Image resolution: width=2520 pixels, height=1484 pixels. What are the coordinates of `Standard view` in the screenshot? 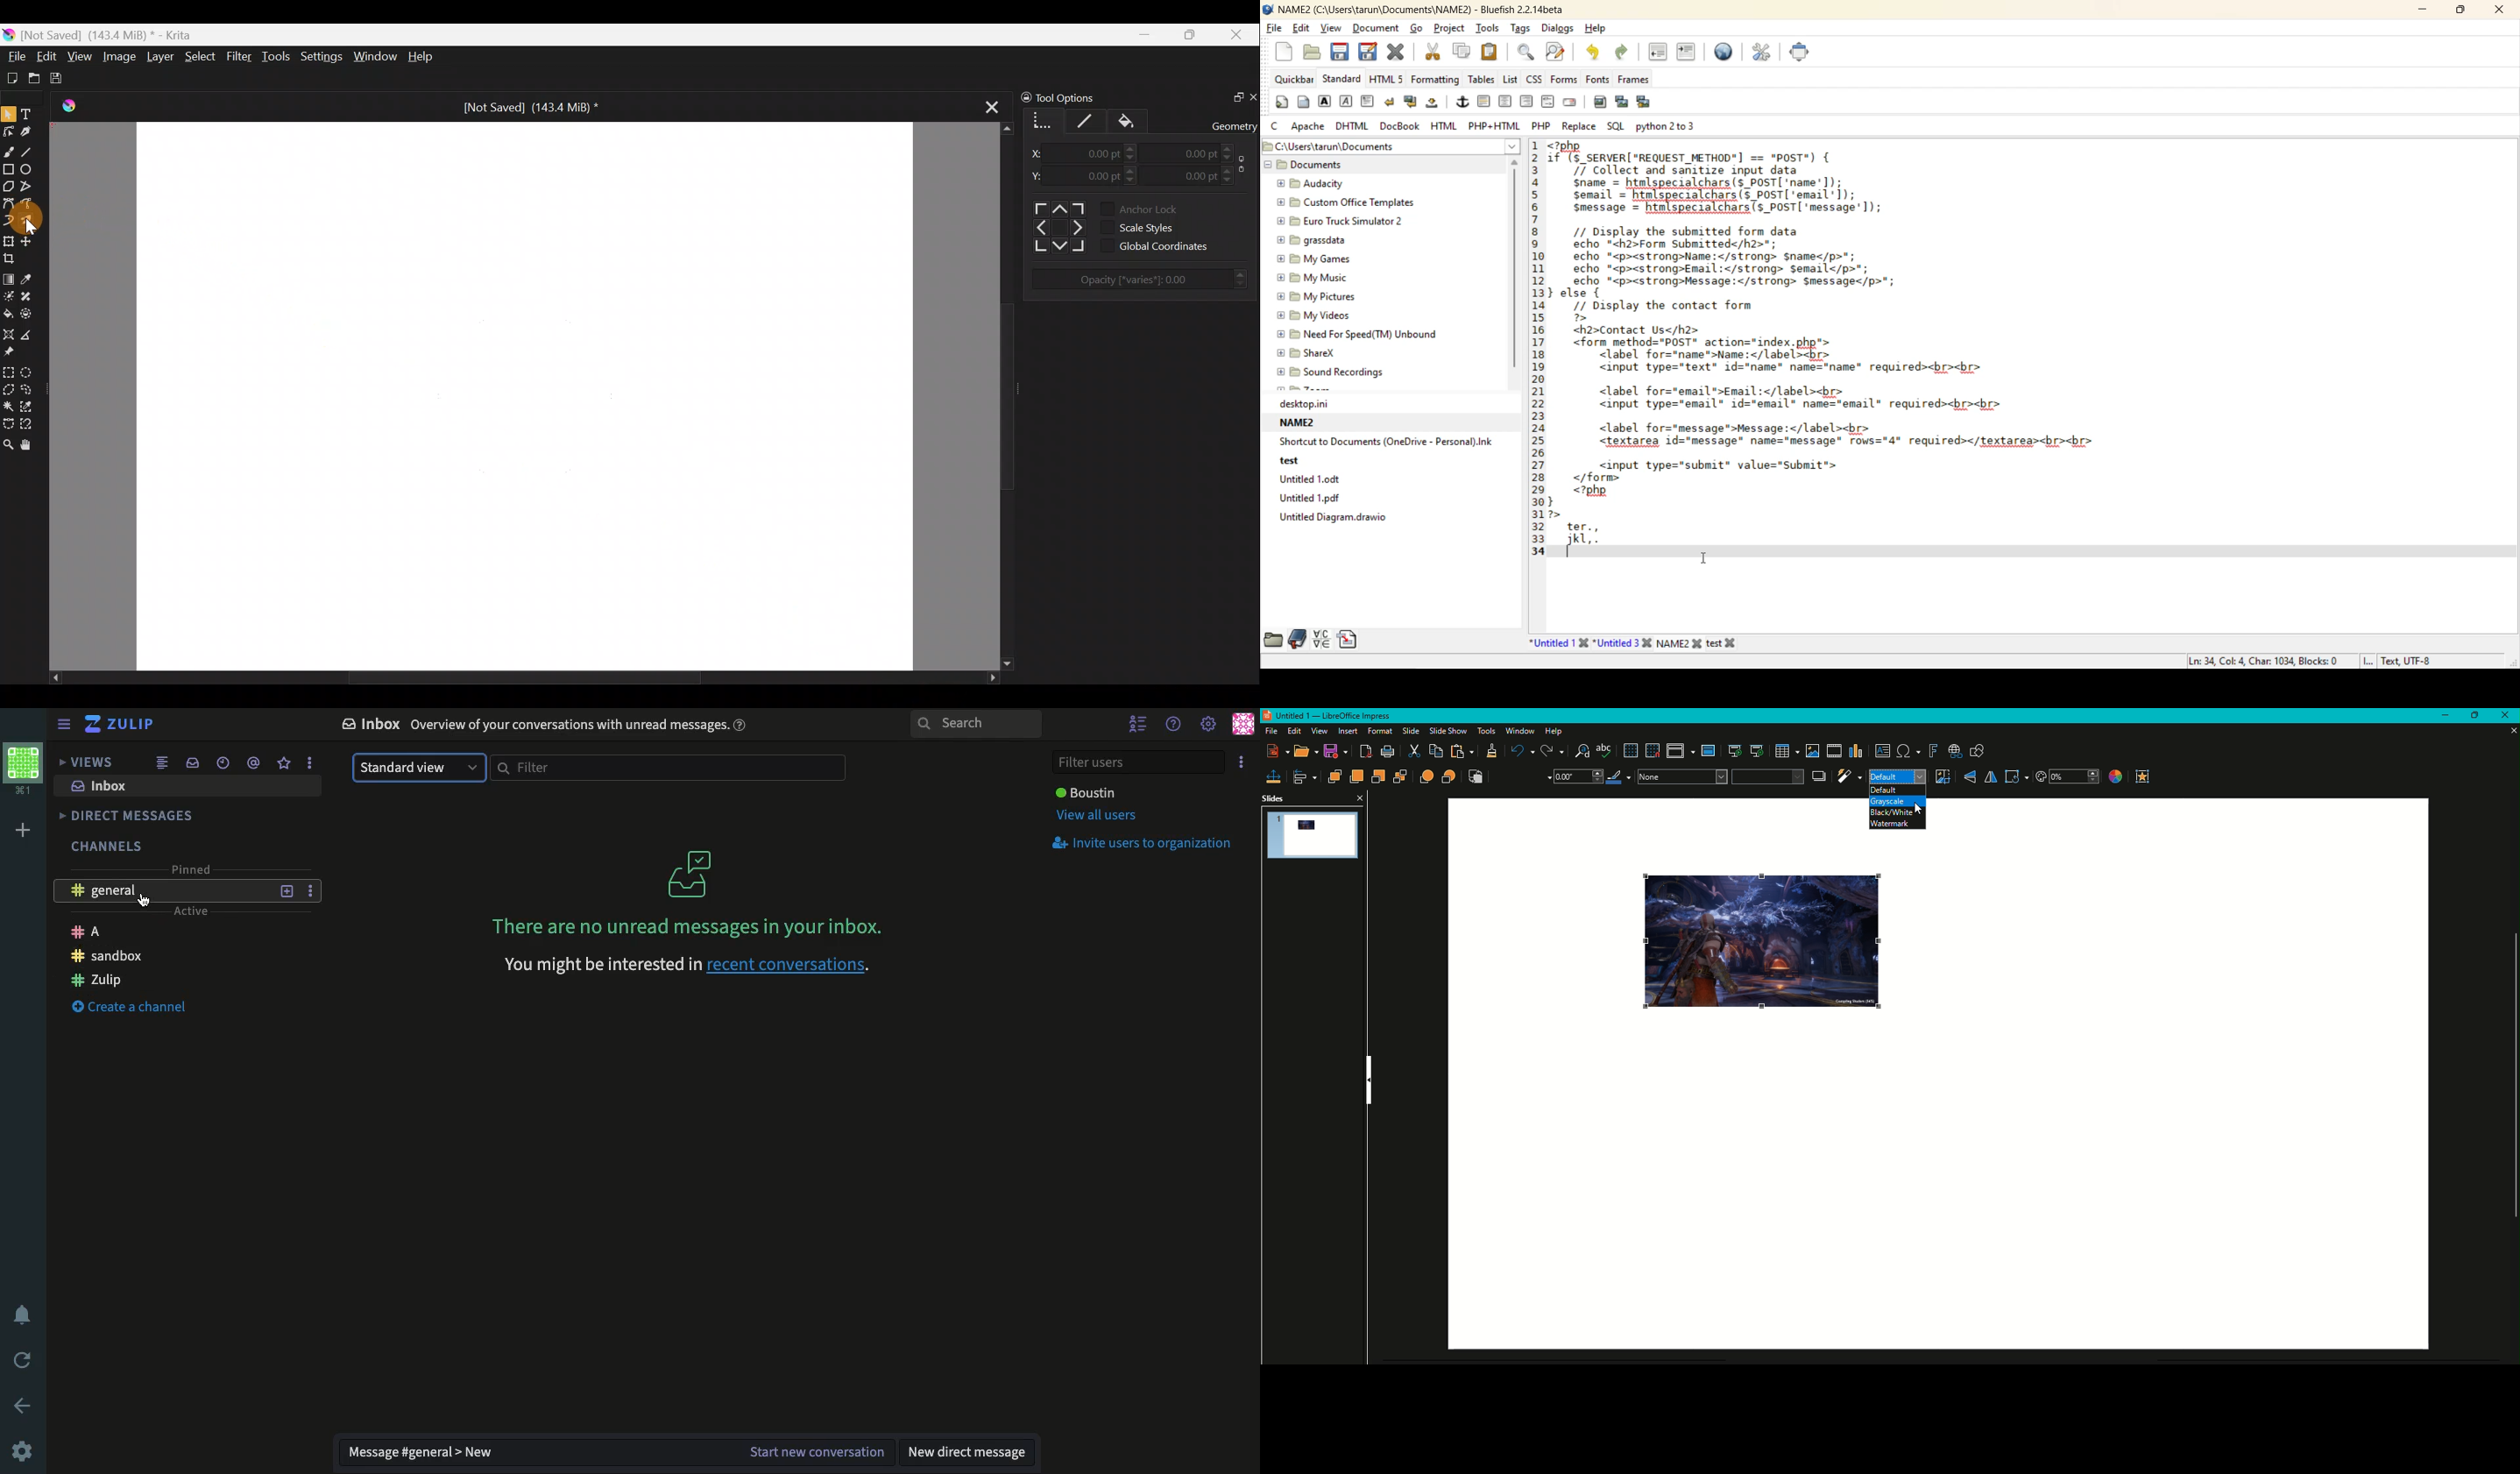 It's located at (419, 768).